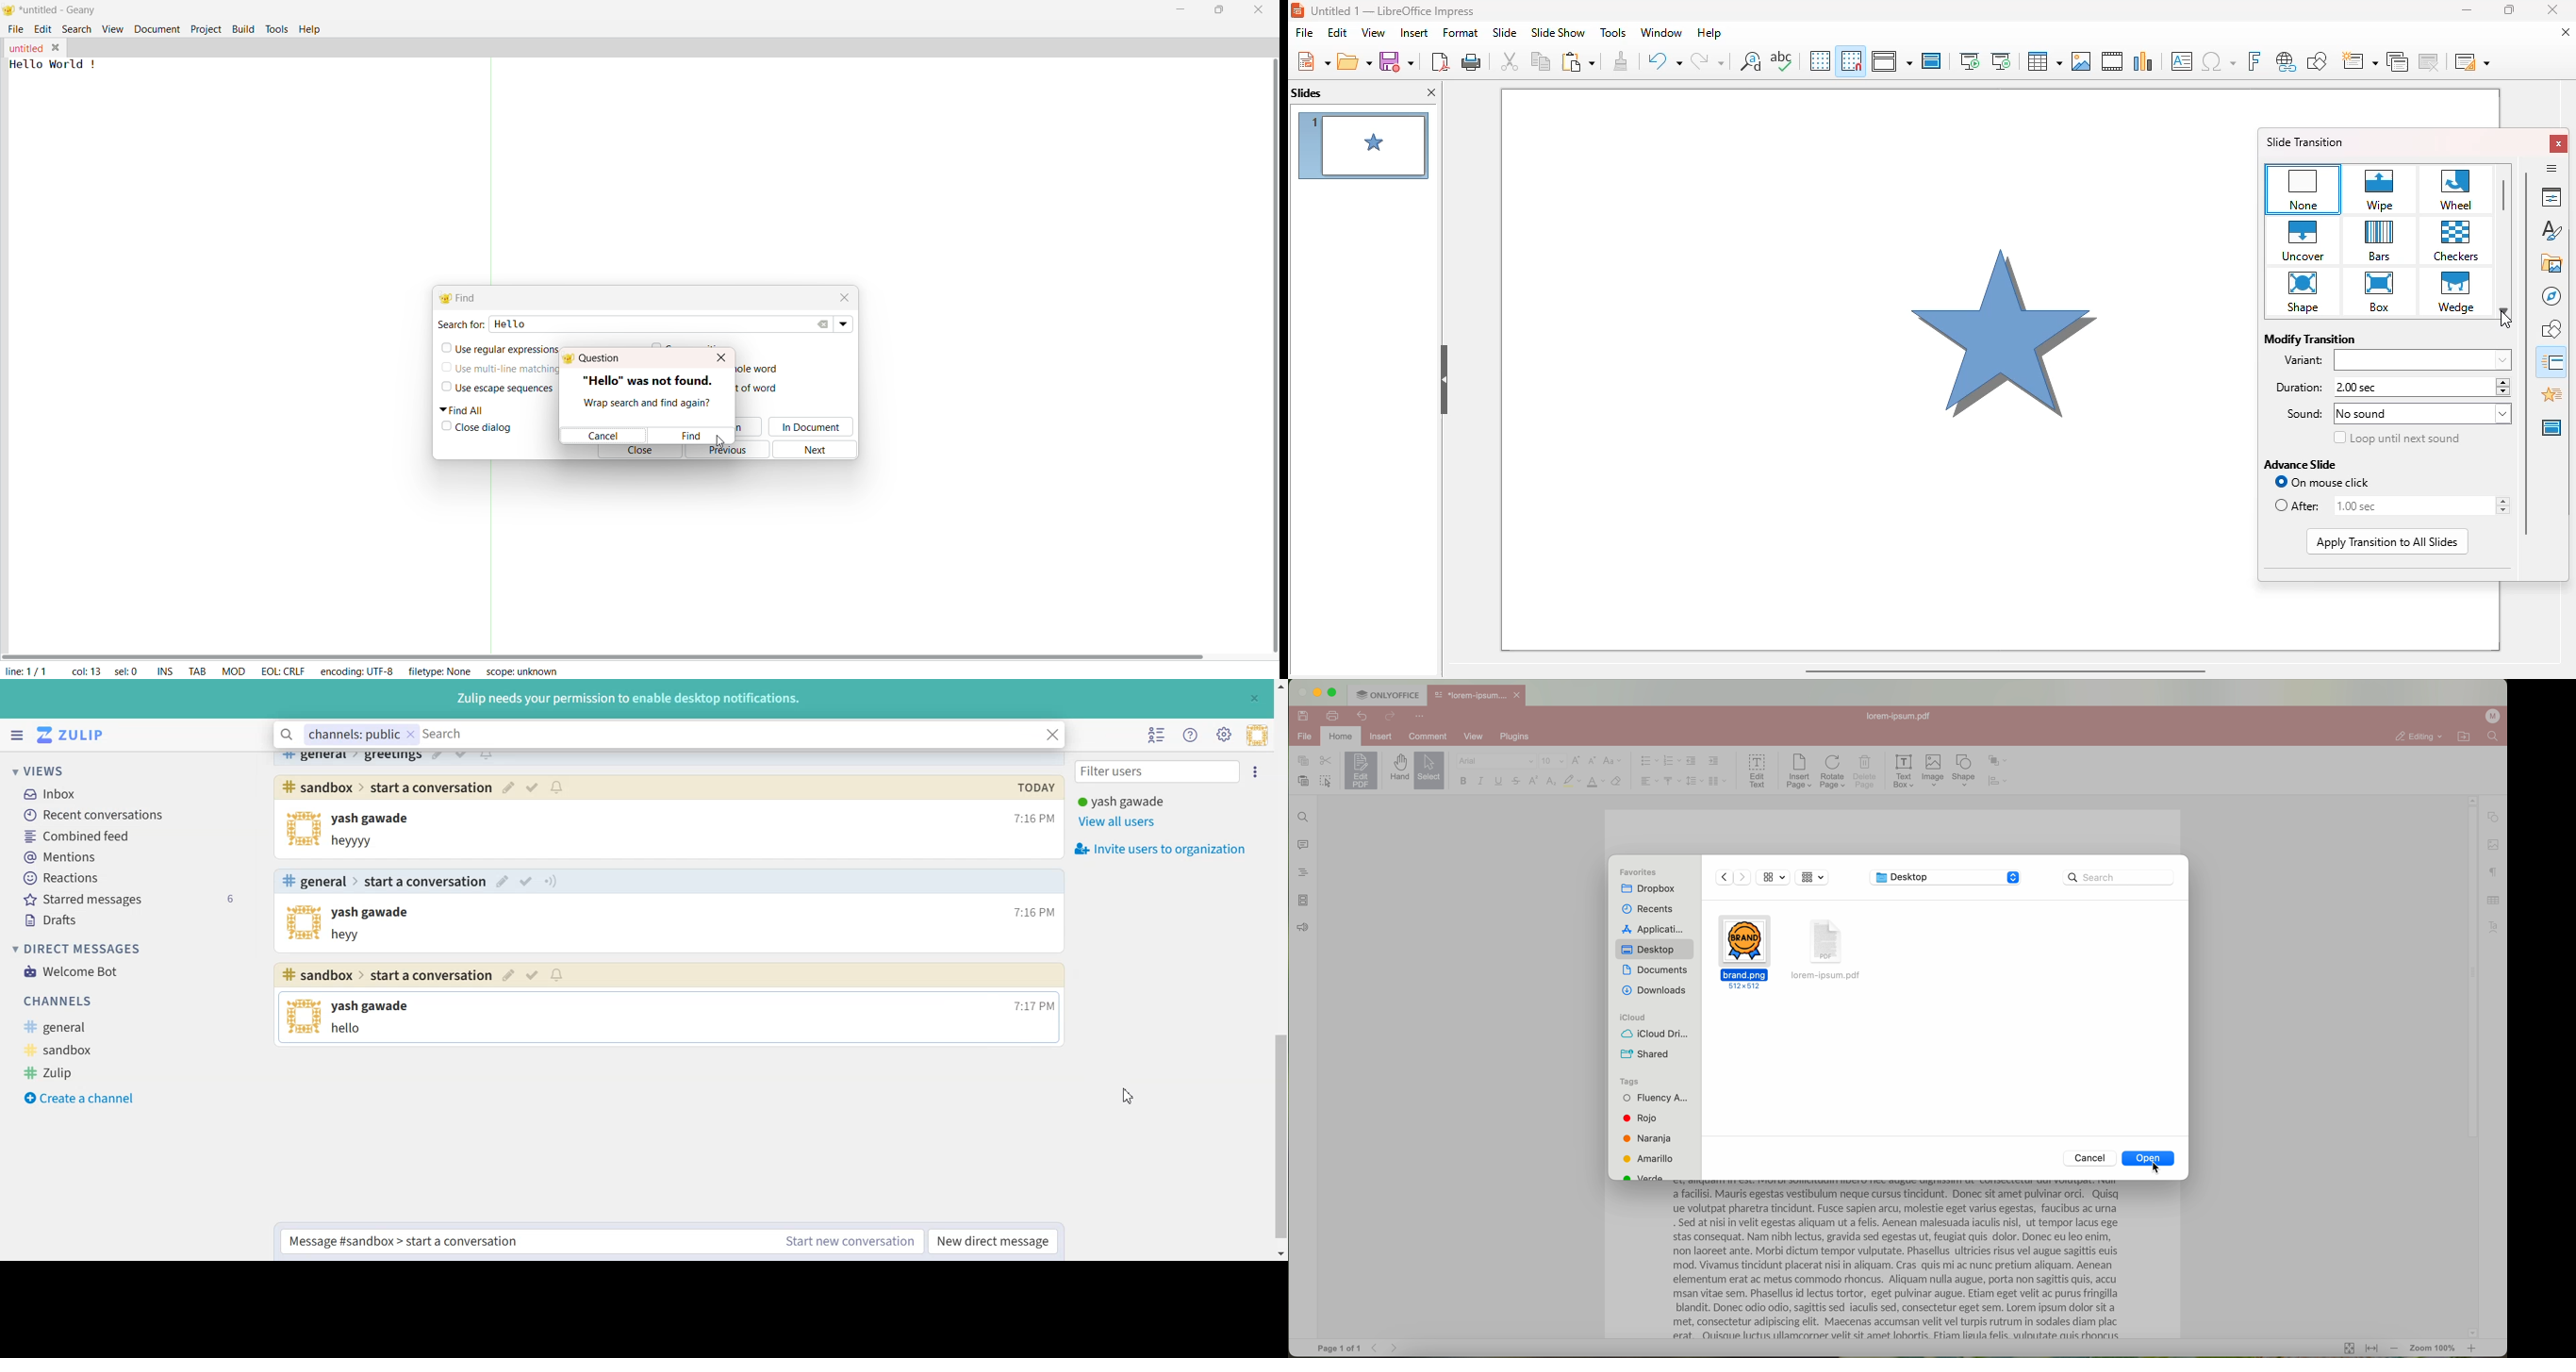 This screenshot has width=2576, height=1372. What do you see at coordinates (2526, 352) in the screenshot?
I see `vertical scroll bar` at bounding box center [2526, 352].